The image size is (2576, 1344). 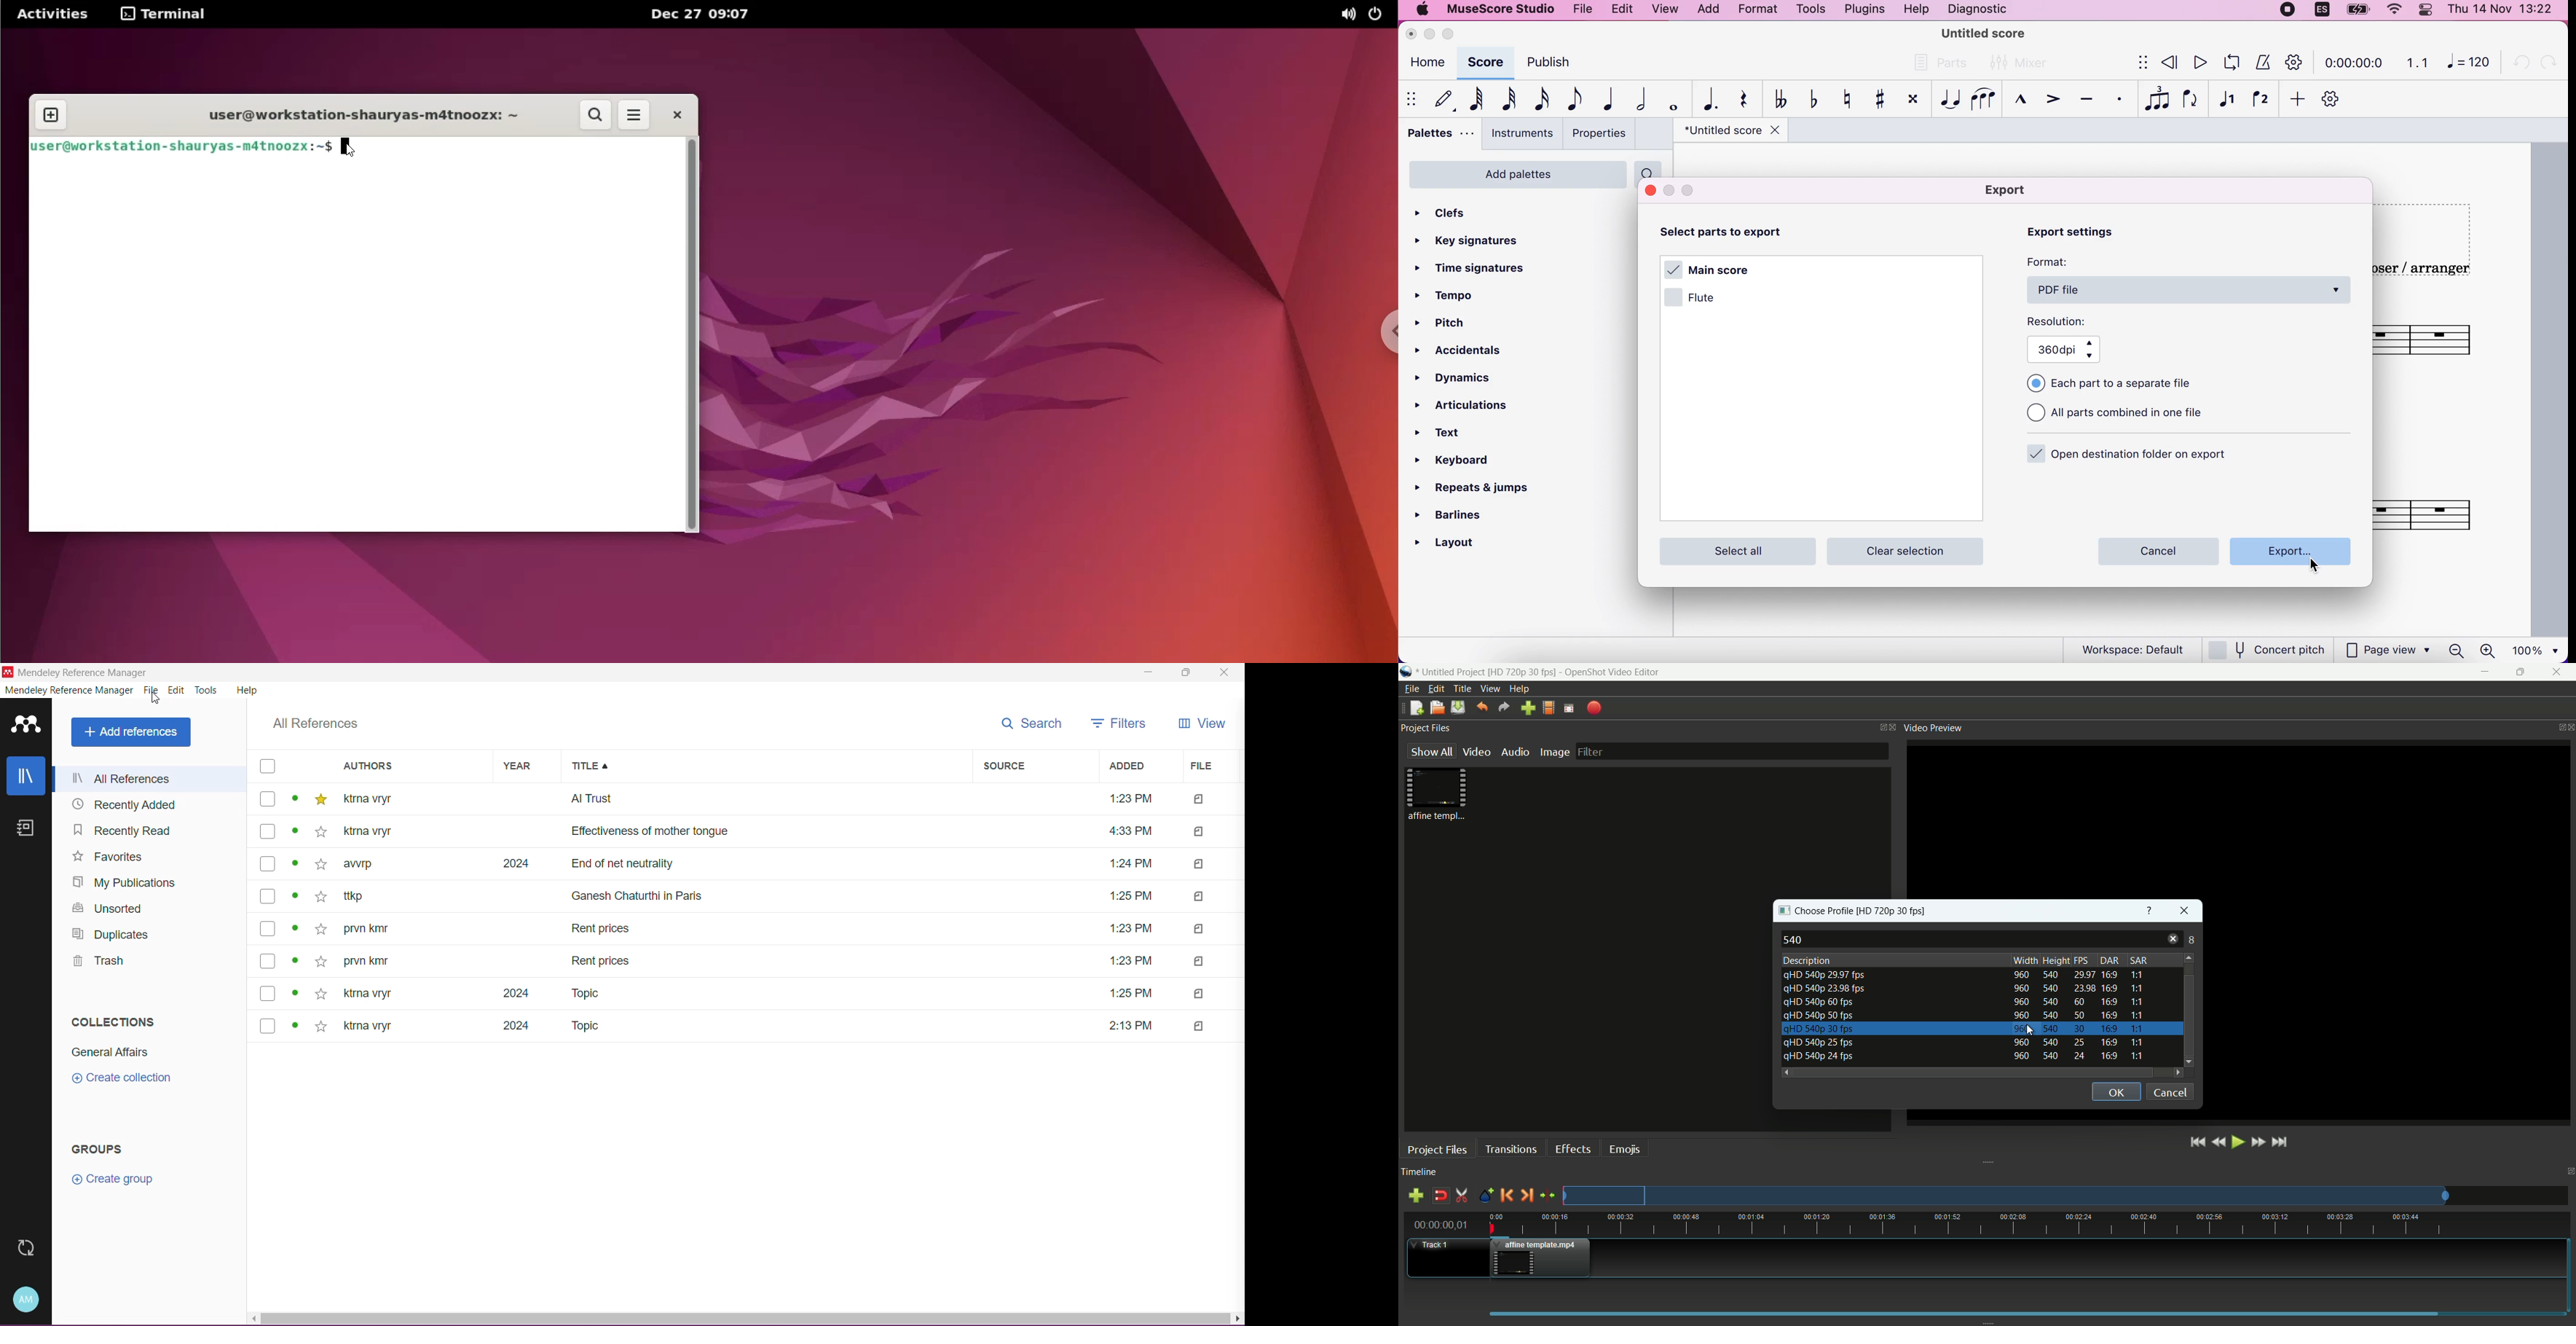 What do you see at coordinates (1619, 11) in the screenshot?
I see `edit` at bounding box center [1619, 11].